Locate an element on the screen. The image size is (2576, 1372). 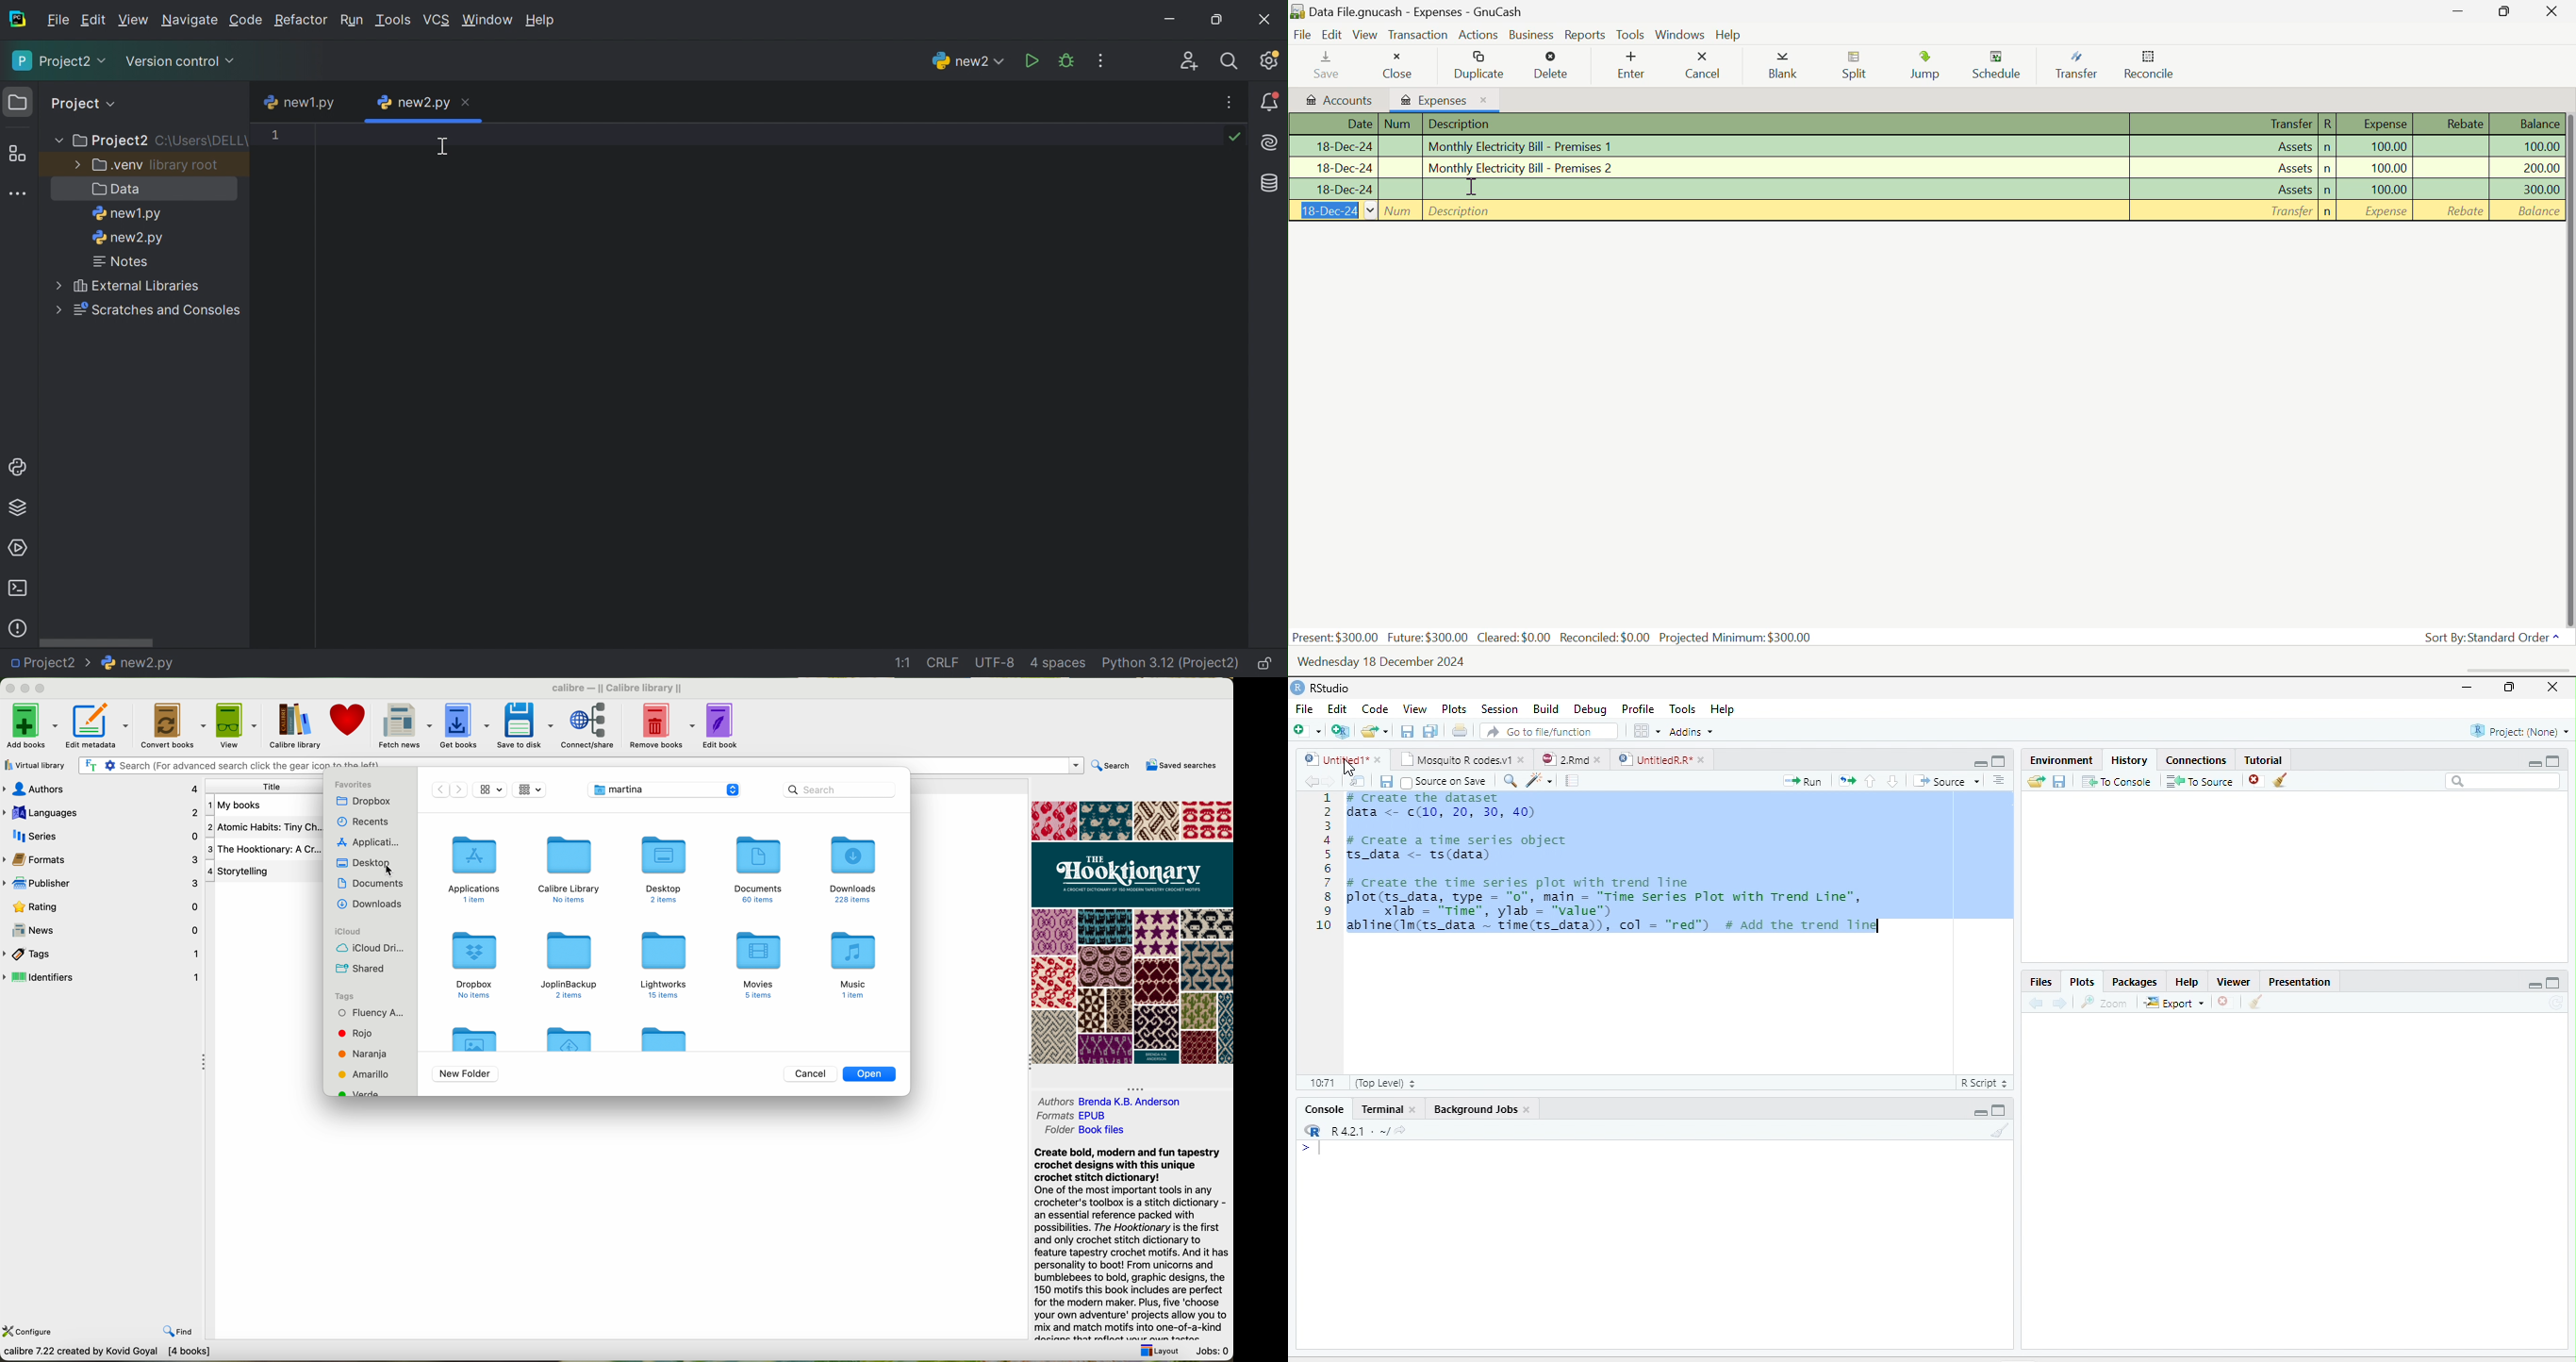
Windows is located at coordinates (1678, 35).